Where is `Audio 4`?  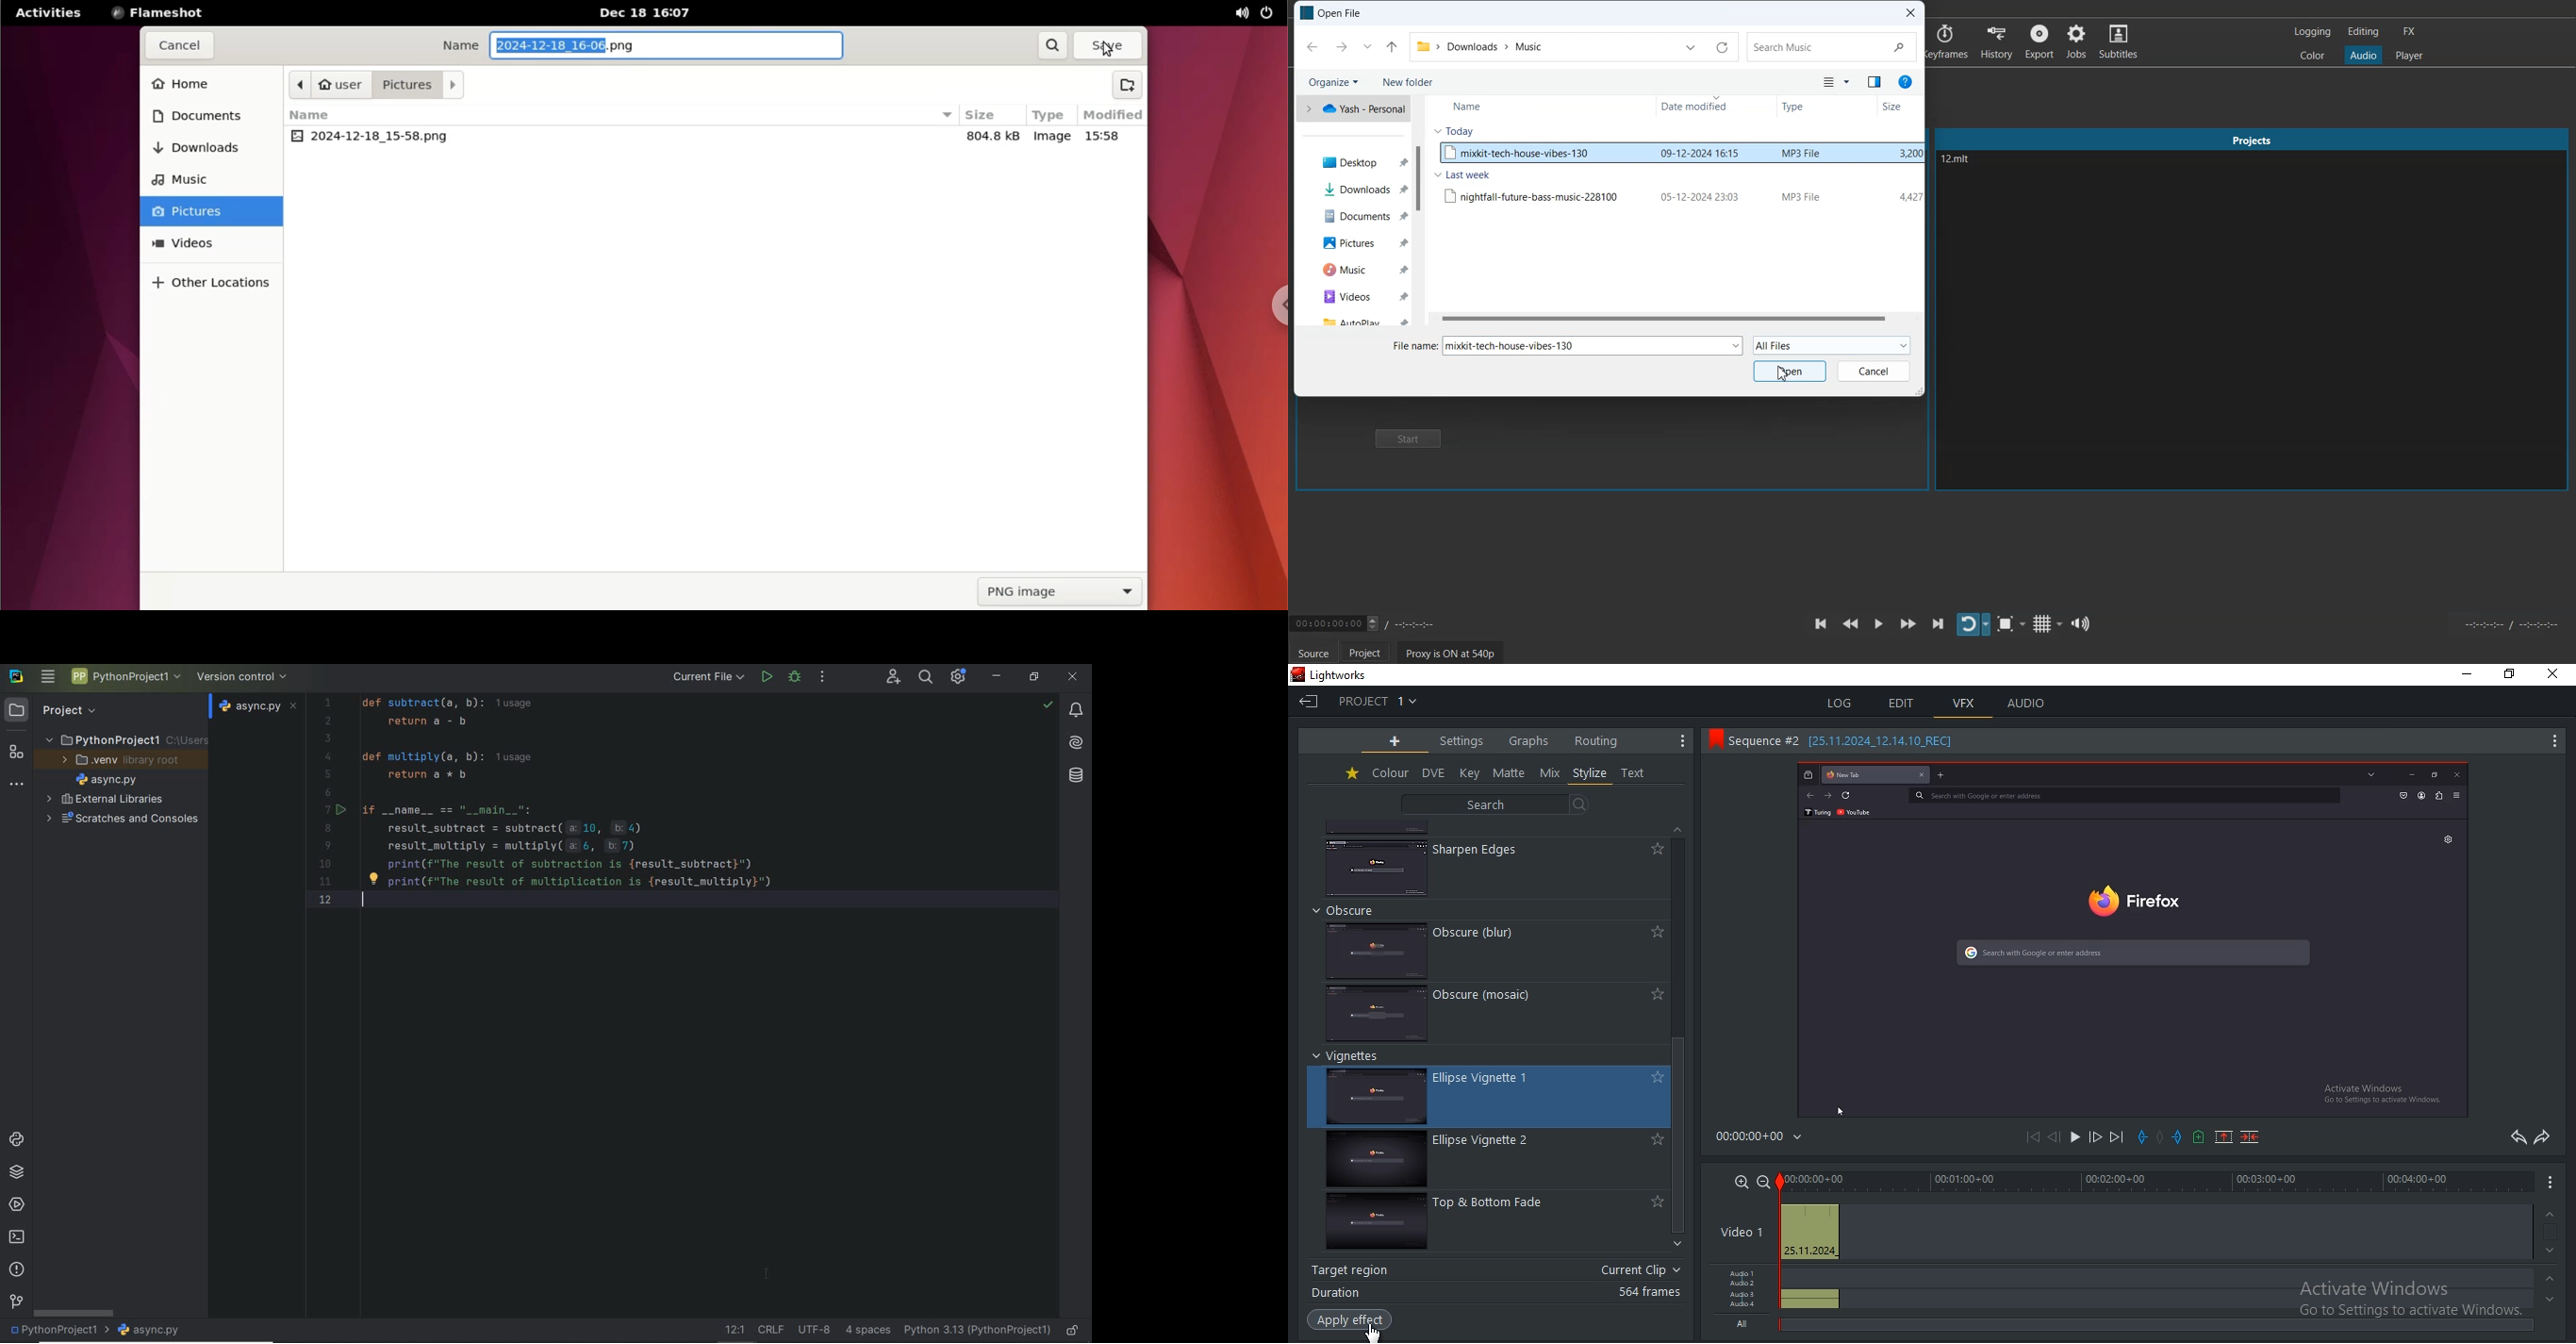 Audio 4 is located at coordinates (1745, 1307).